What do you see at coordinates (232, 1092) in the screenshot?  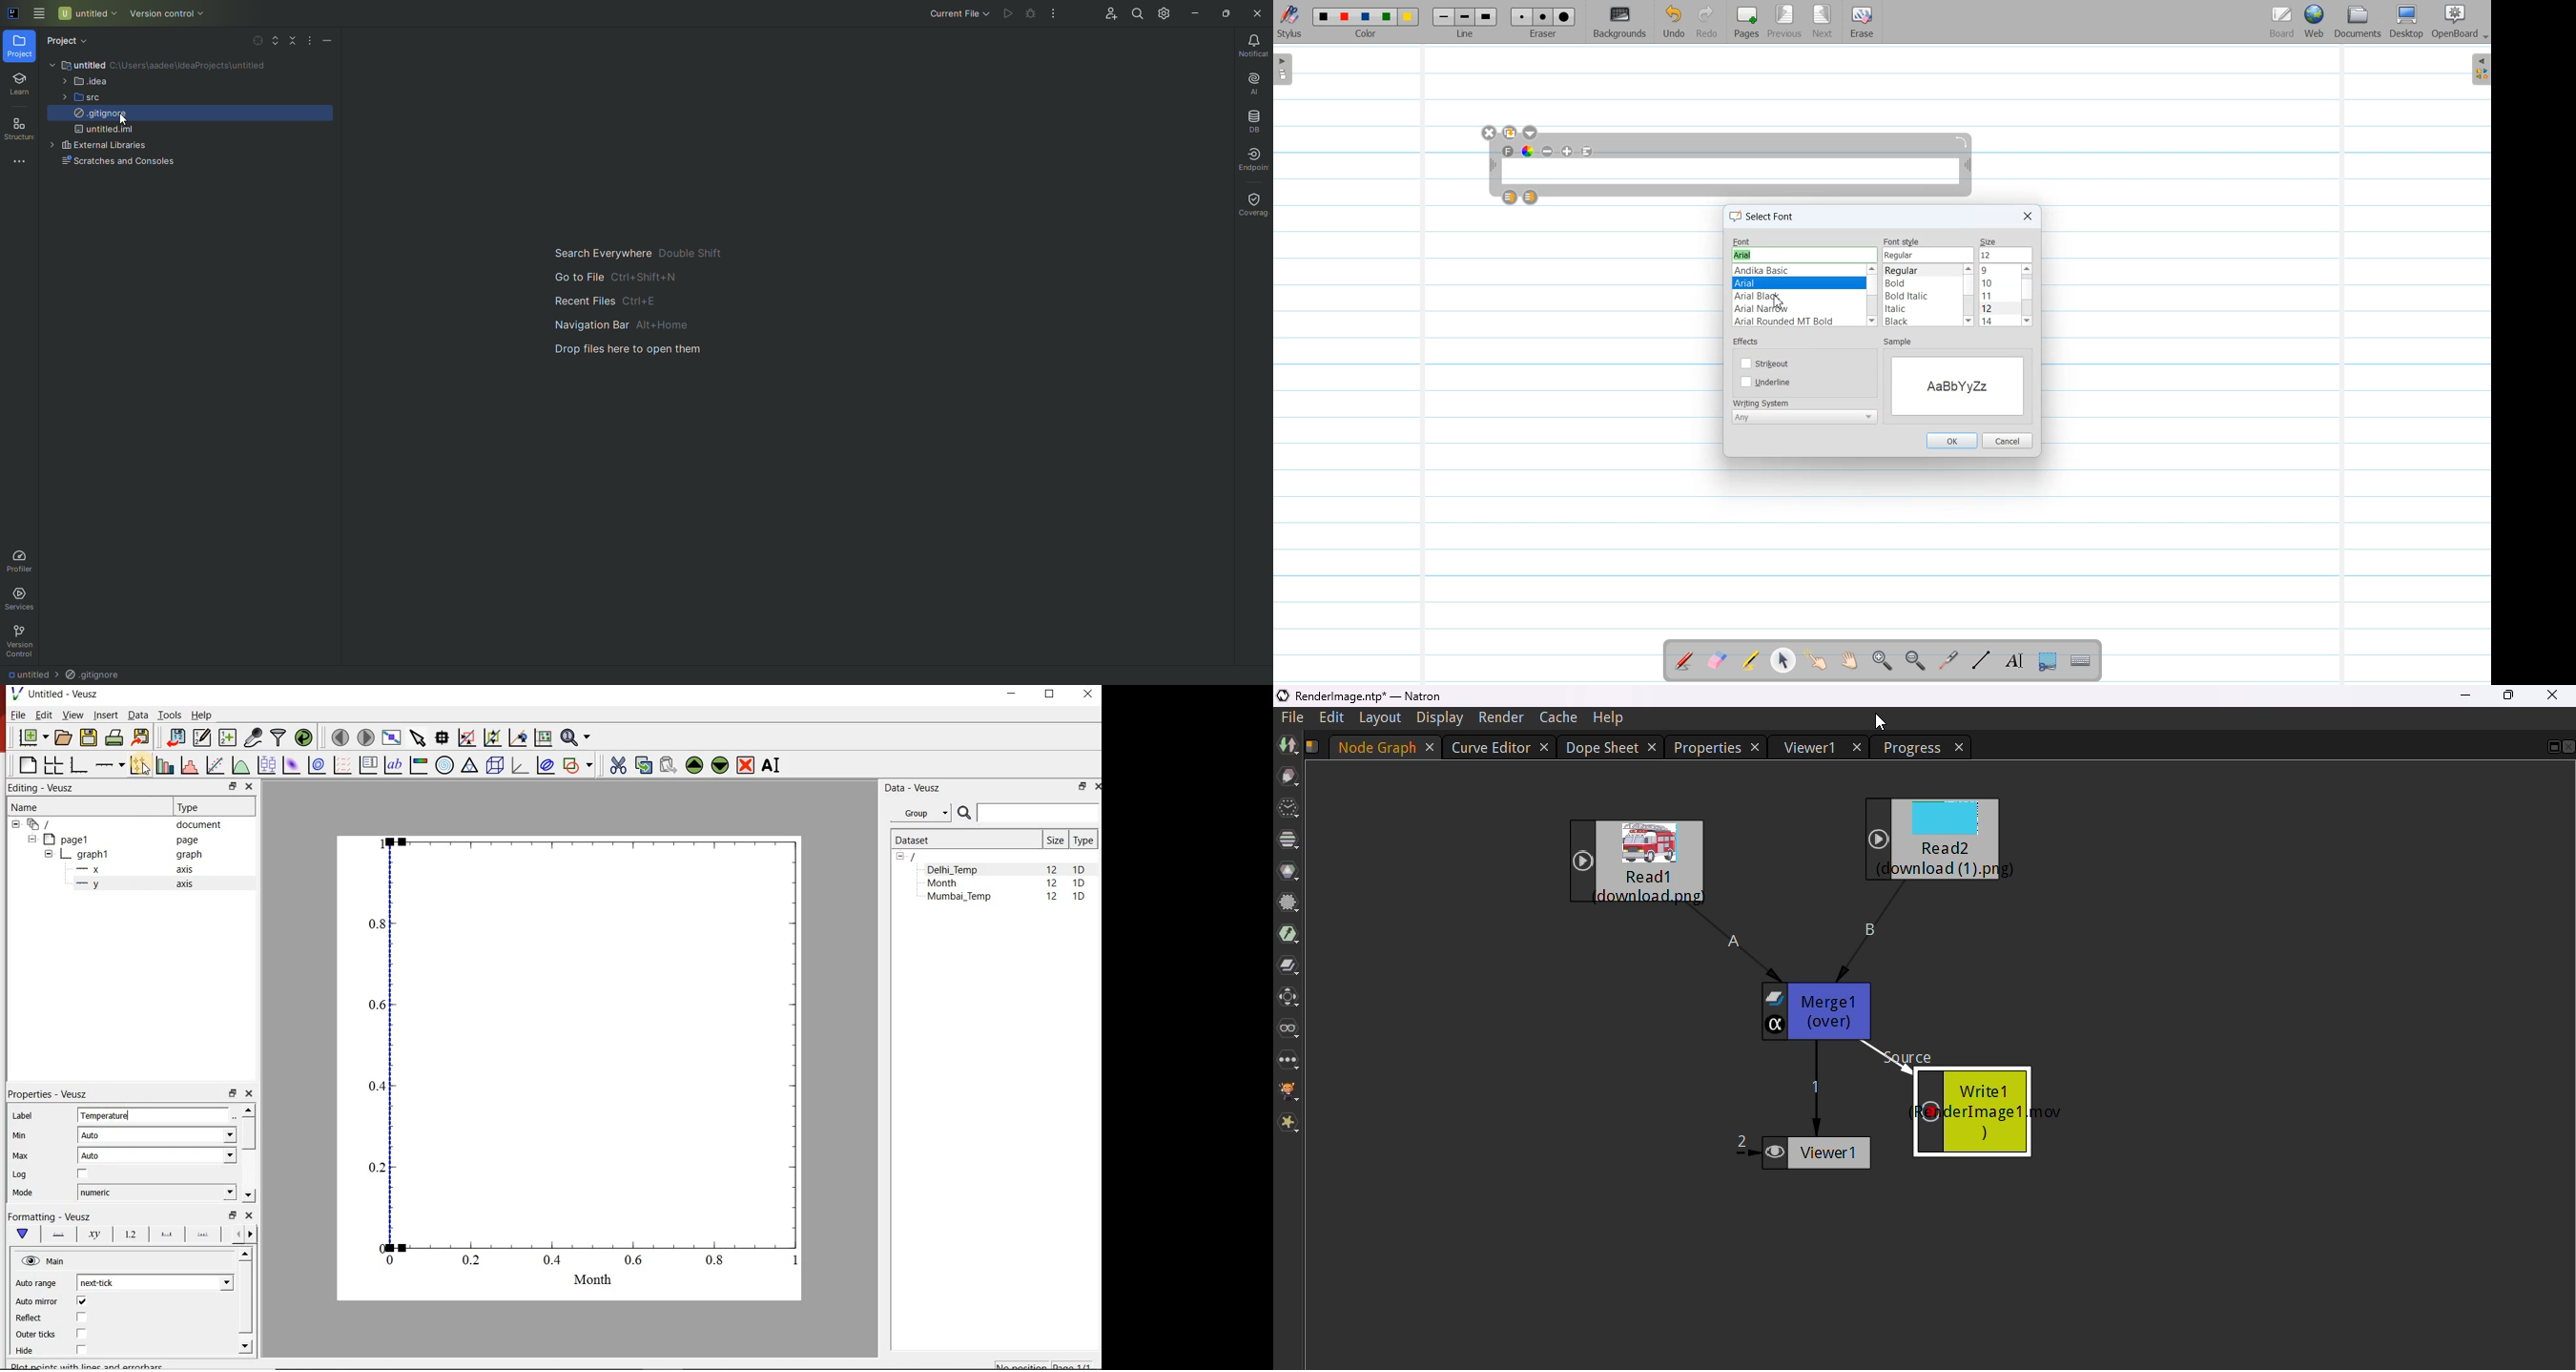 I see `restore` at bounding box center [232, 1092].